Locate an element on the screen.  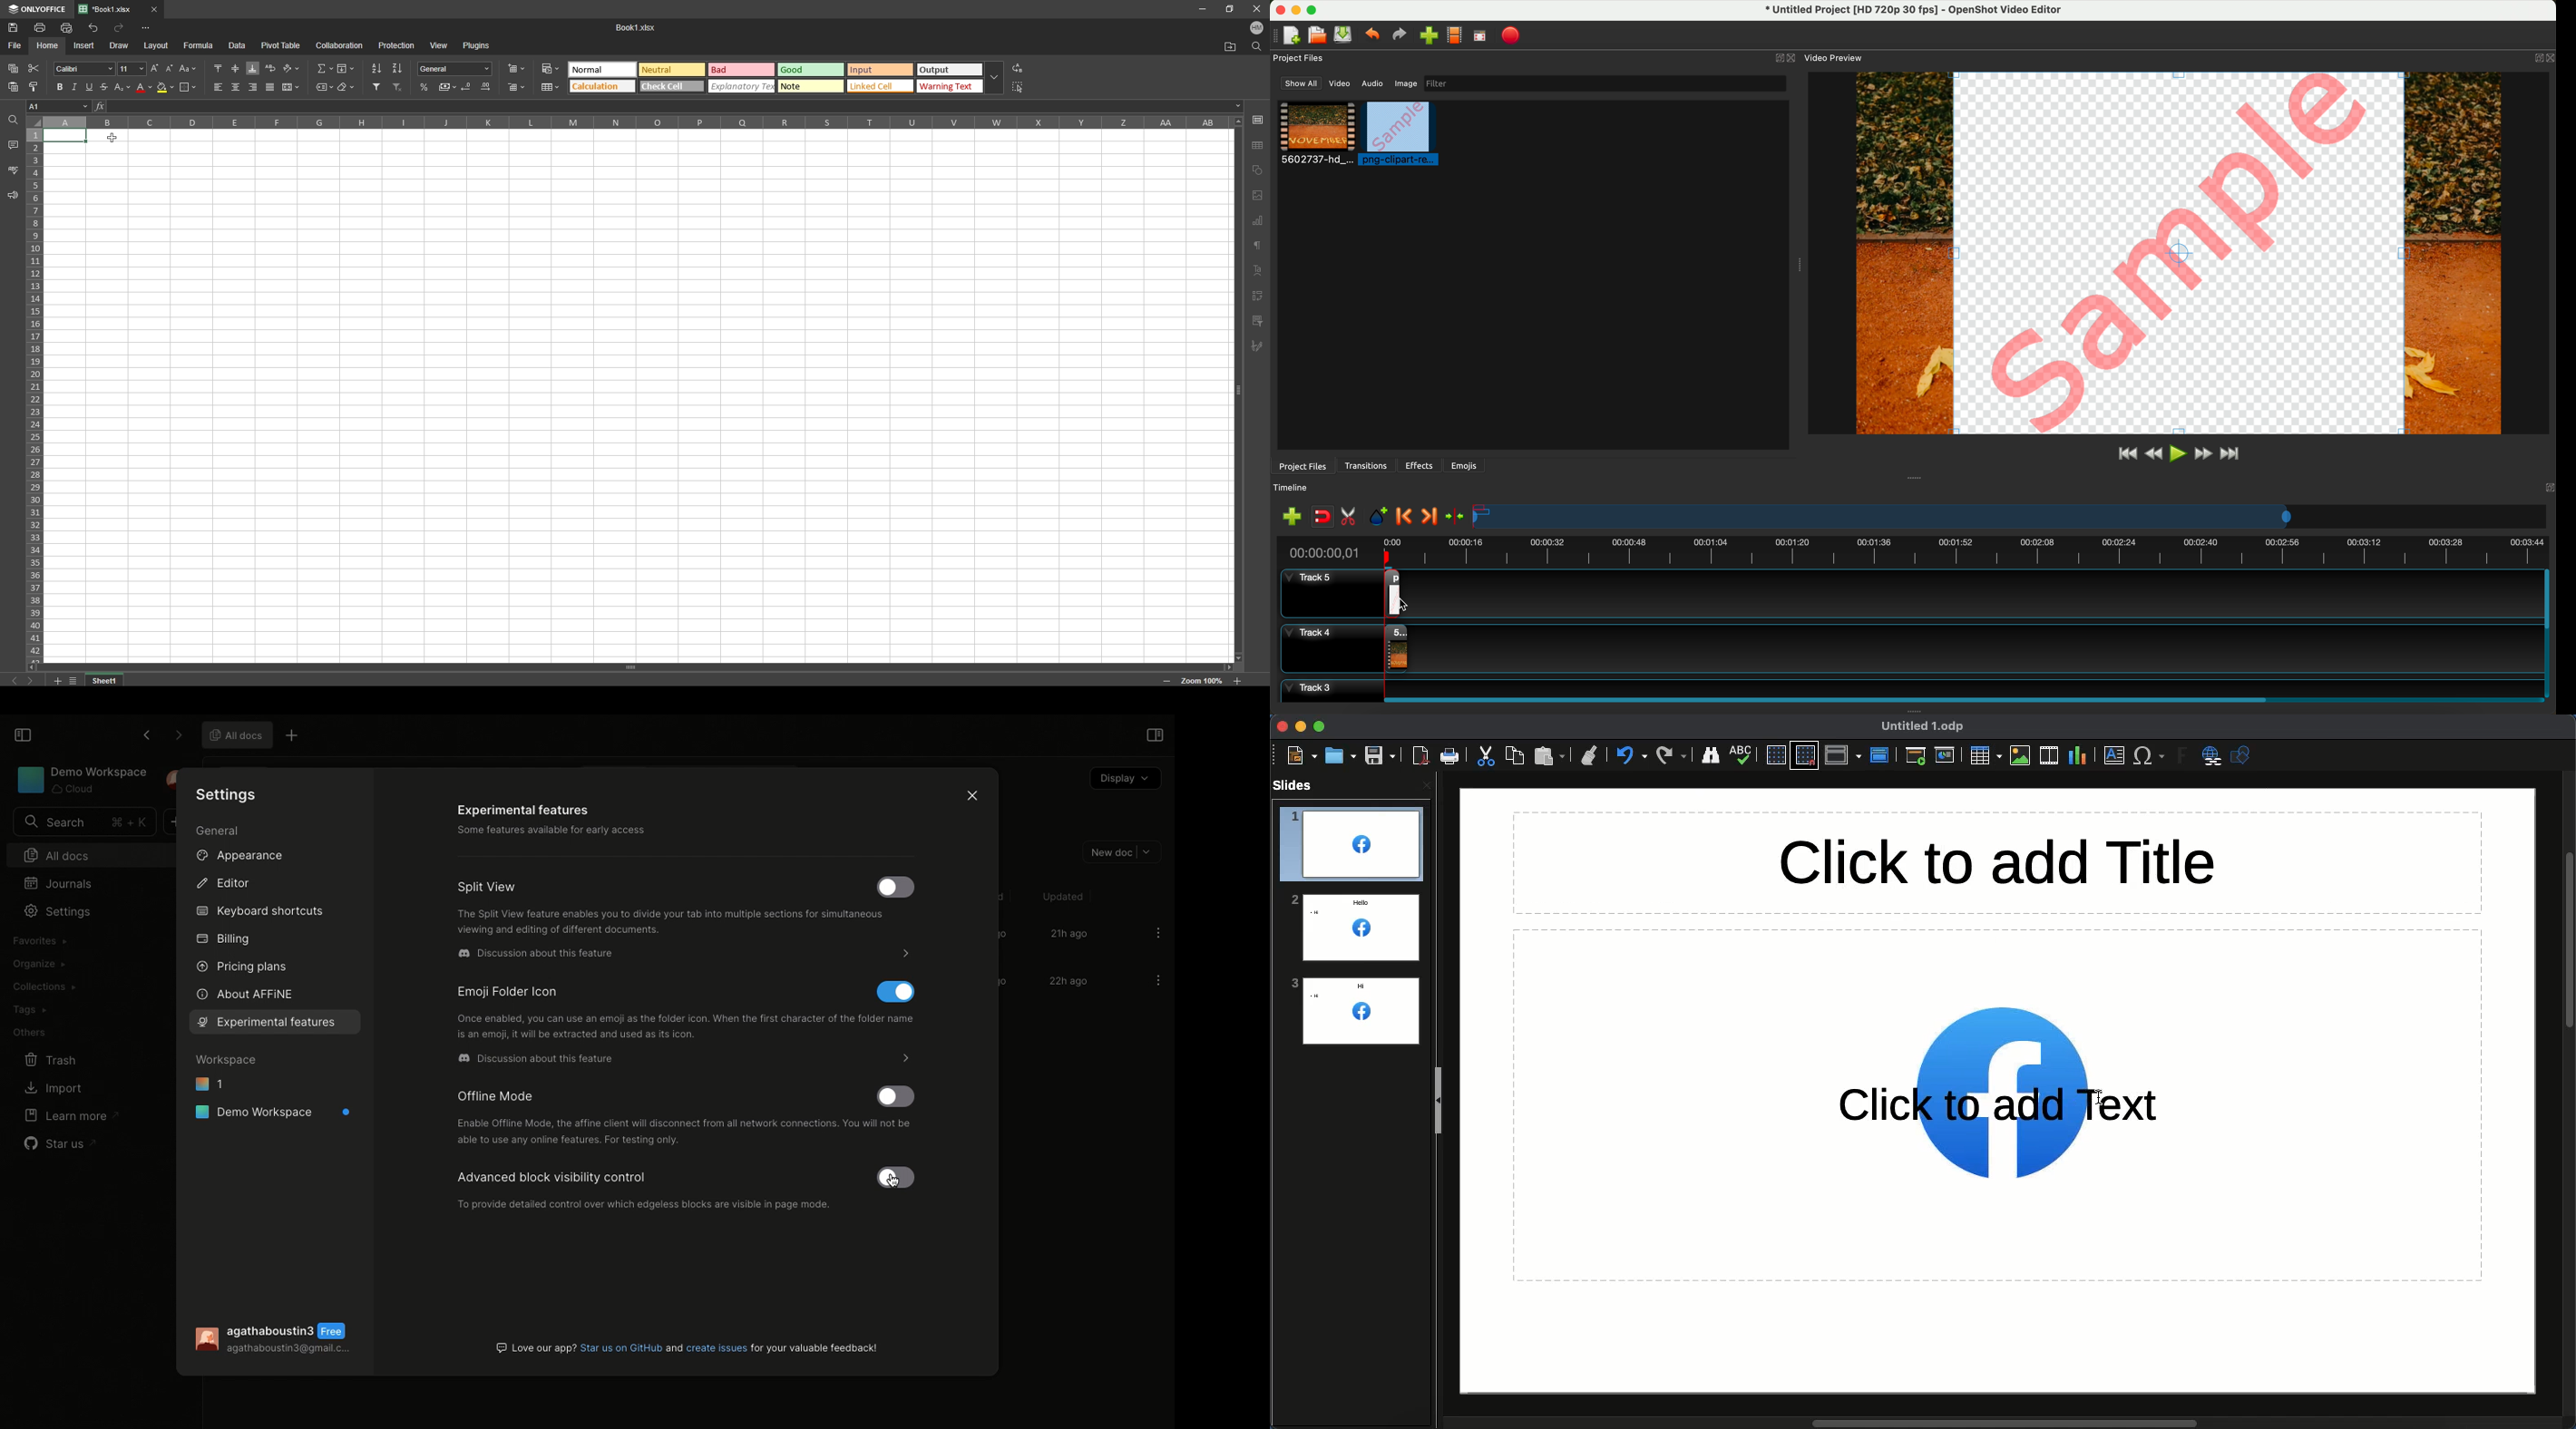
video preview is located at coordinates (1833, 58).